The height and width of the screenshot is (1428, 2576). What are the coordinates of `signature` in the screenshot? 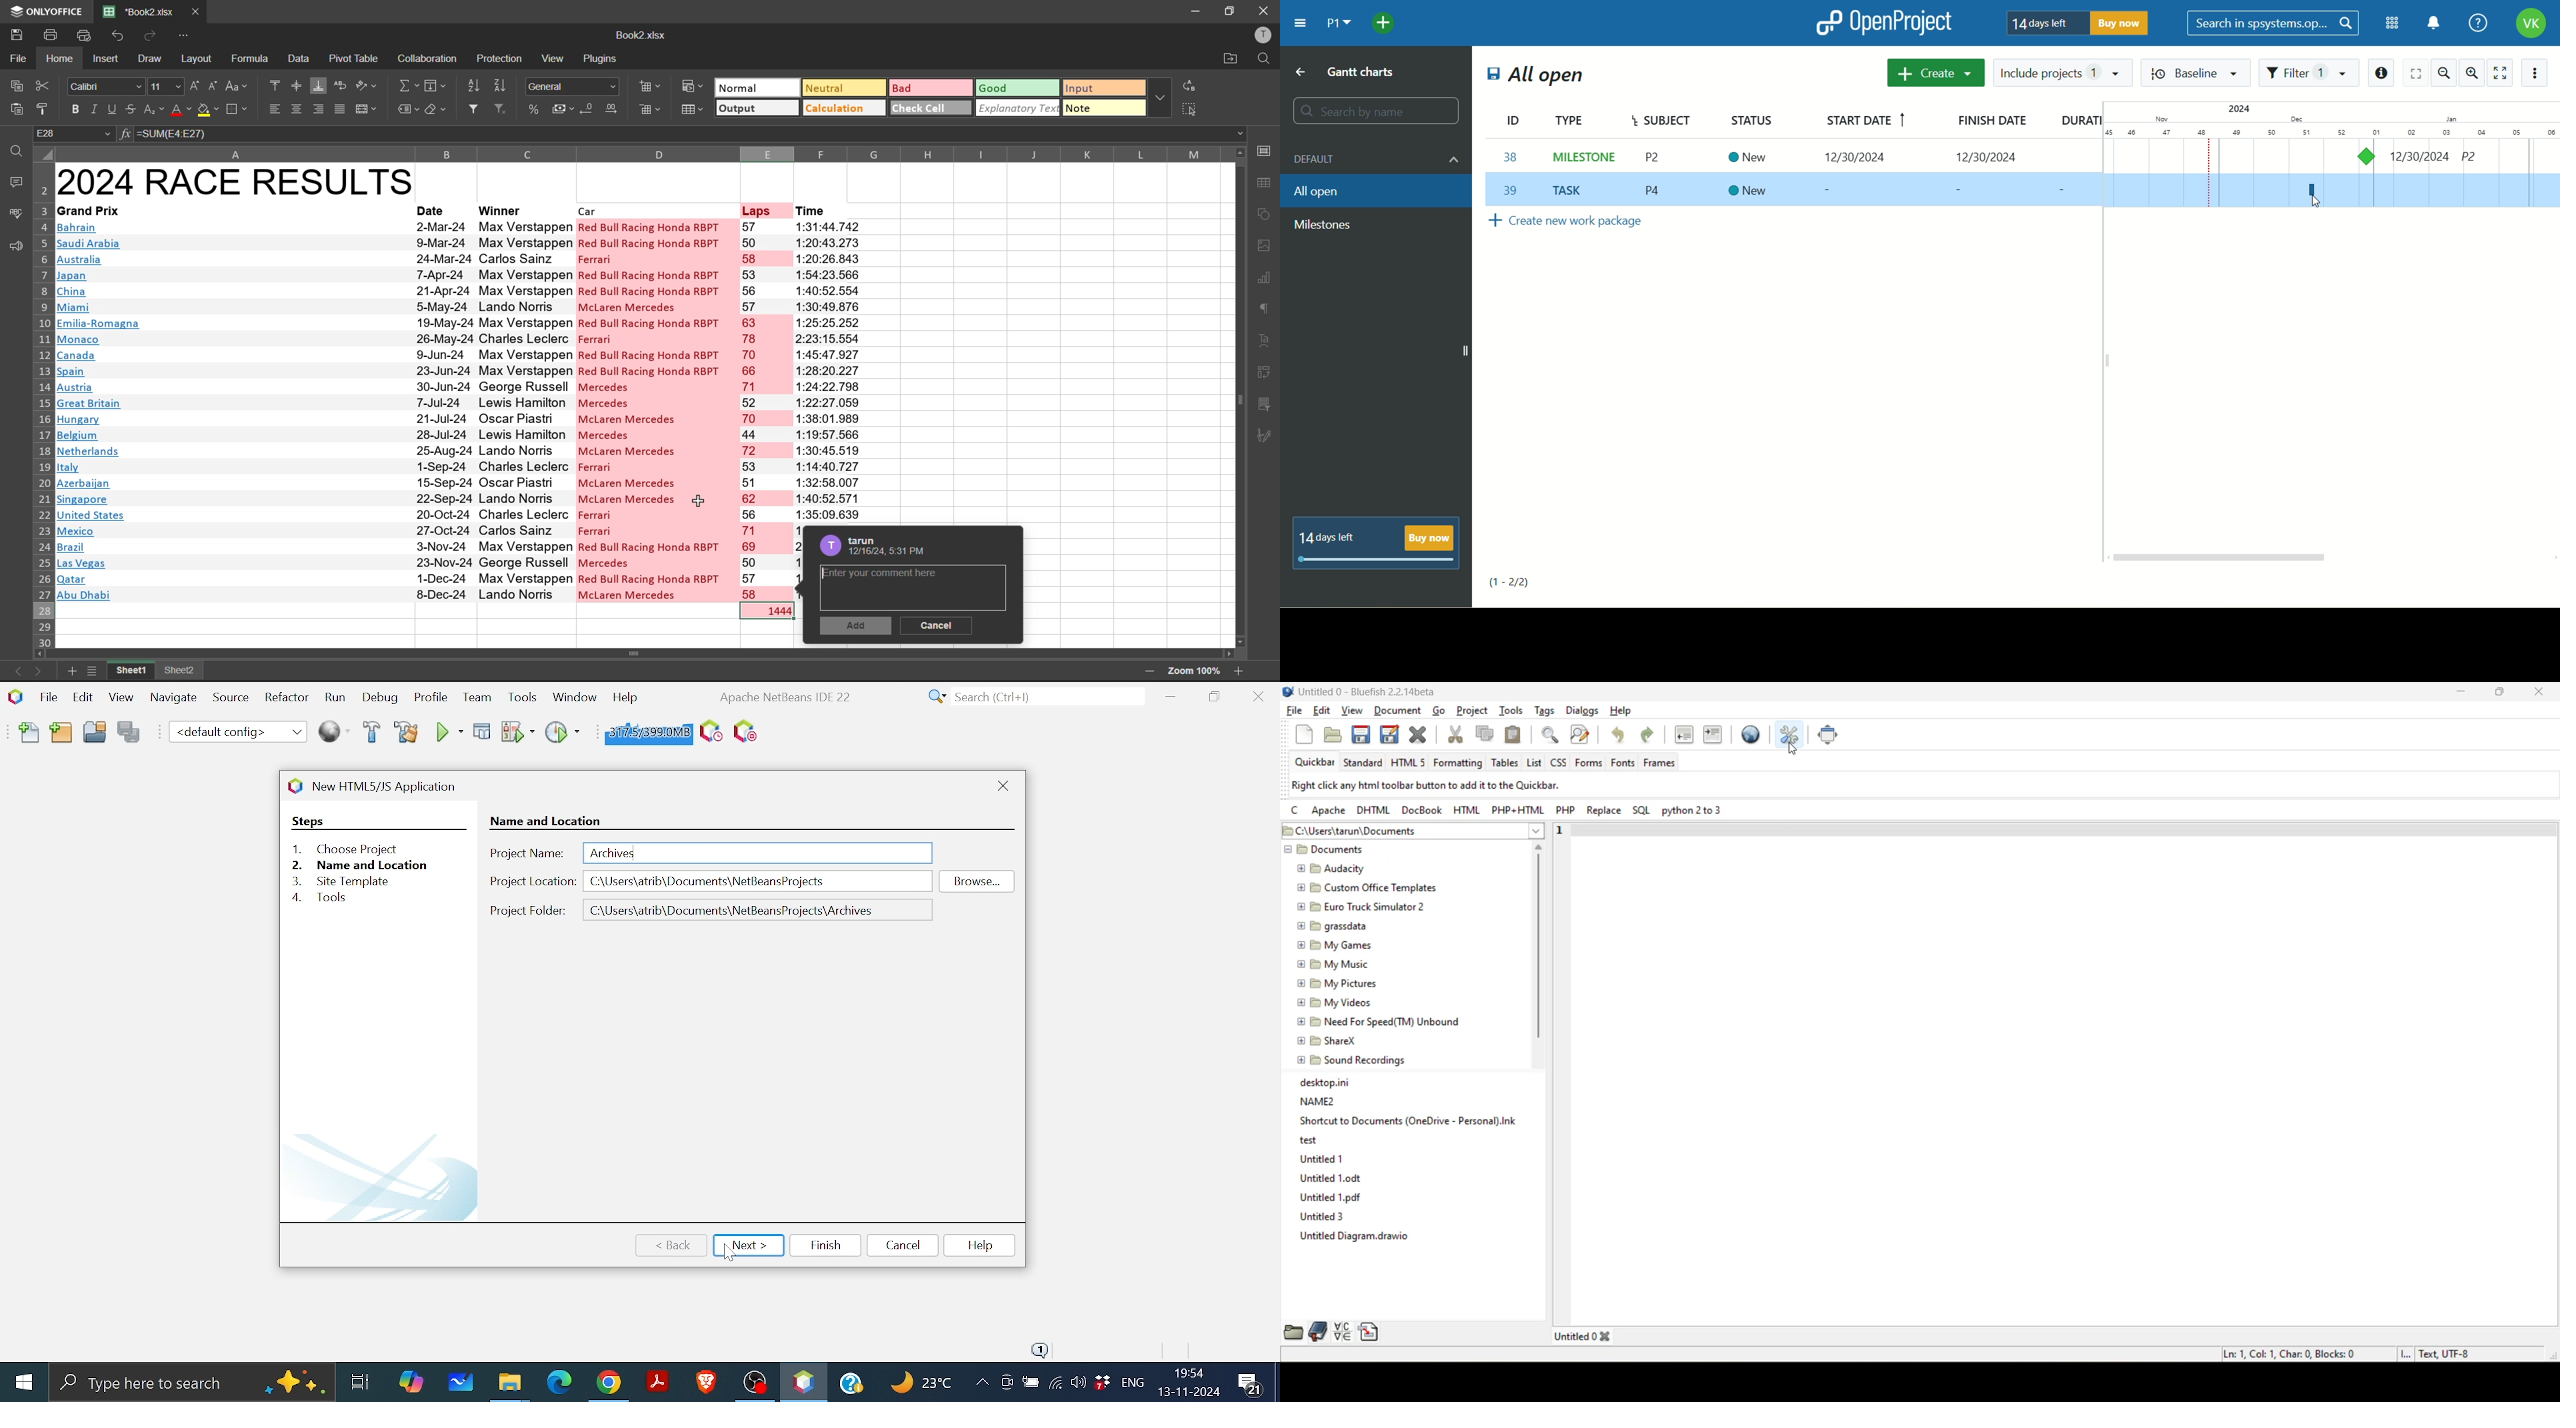 It's located at (1265, 439).